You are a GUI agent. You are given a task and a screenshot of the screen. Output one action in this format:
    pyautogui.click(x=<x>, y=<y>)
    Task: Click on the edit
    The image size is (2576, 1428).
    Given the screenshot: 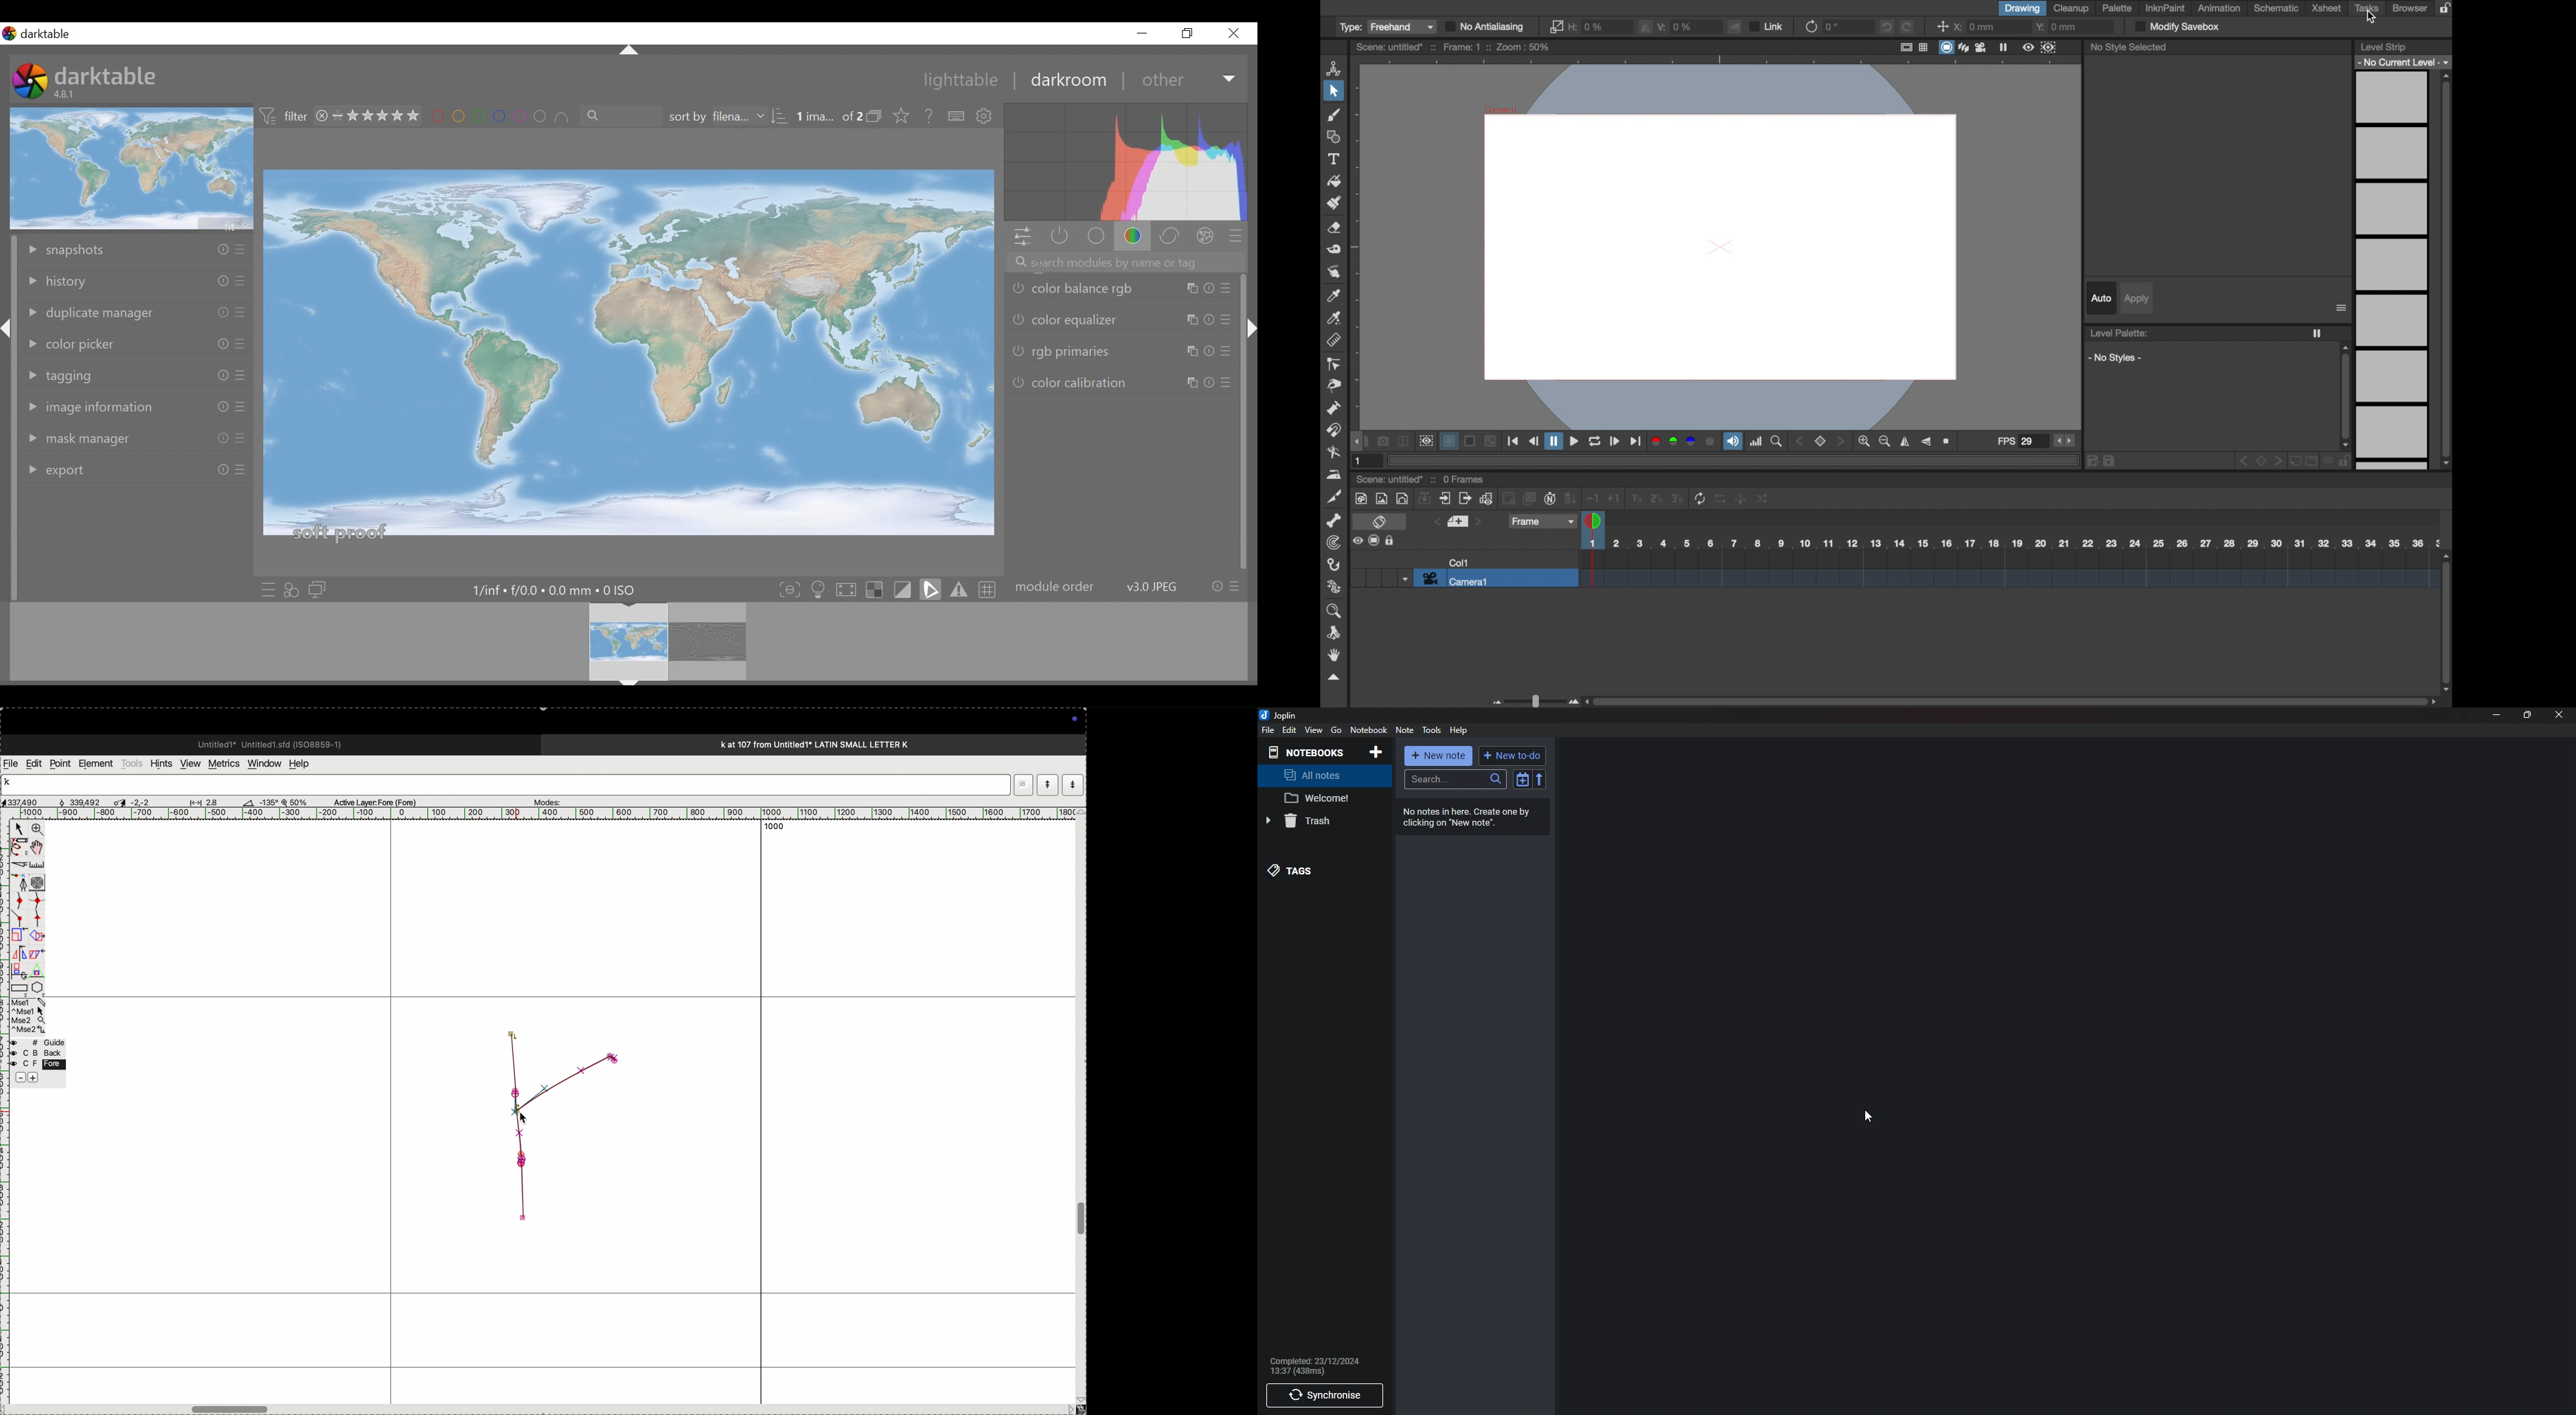 What is the action you would take?
    pyautogui.click(x=1288, y=729)
    